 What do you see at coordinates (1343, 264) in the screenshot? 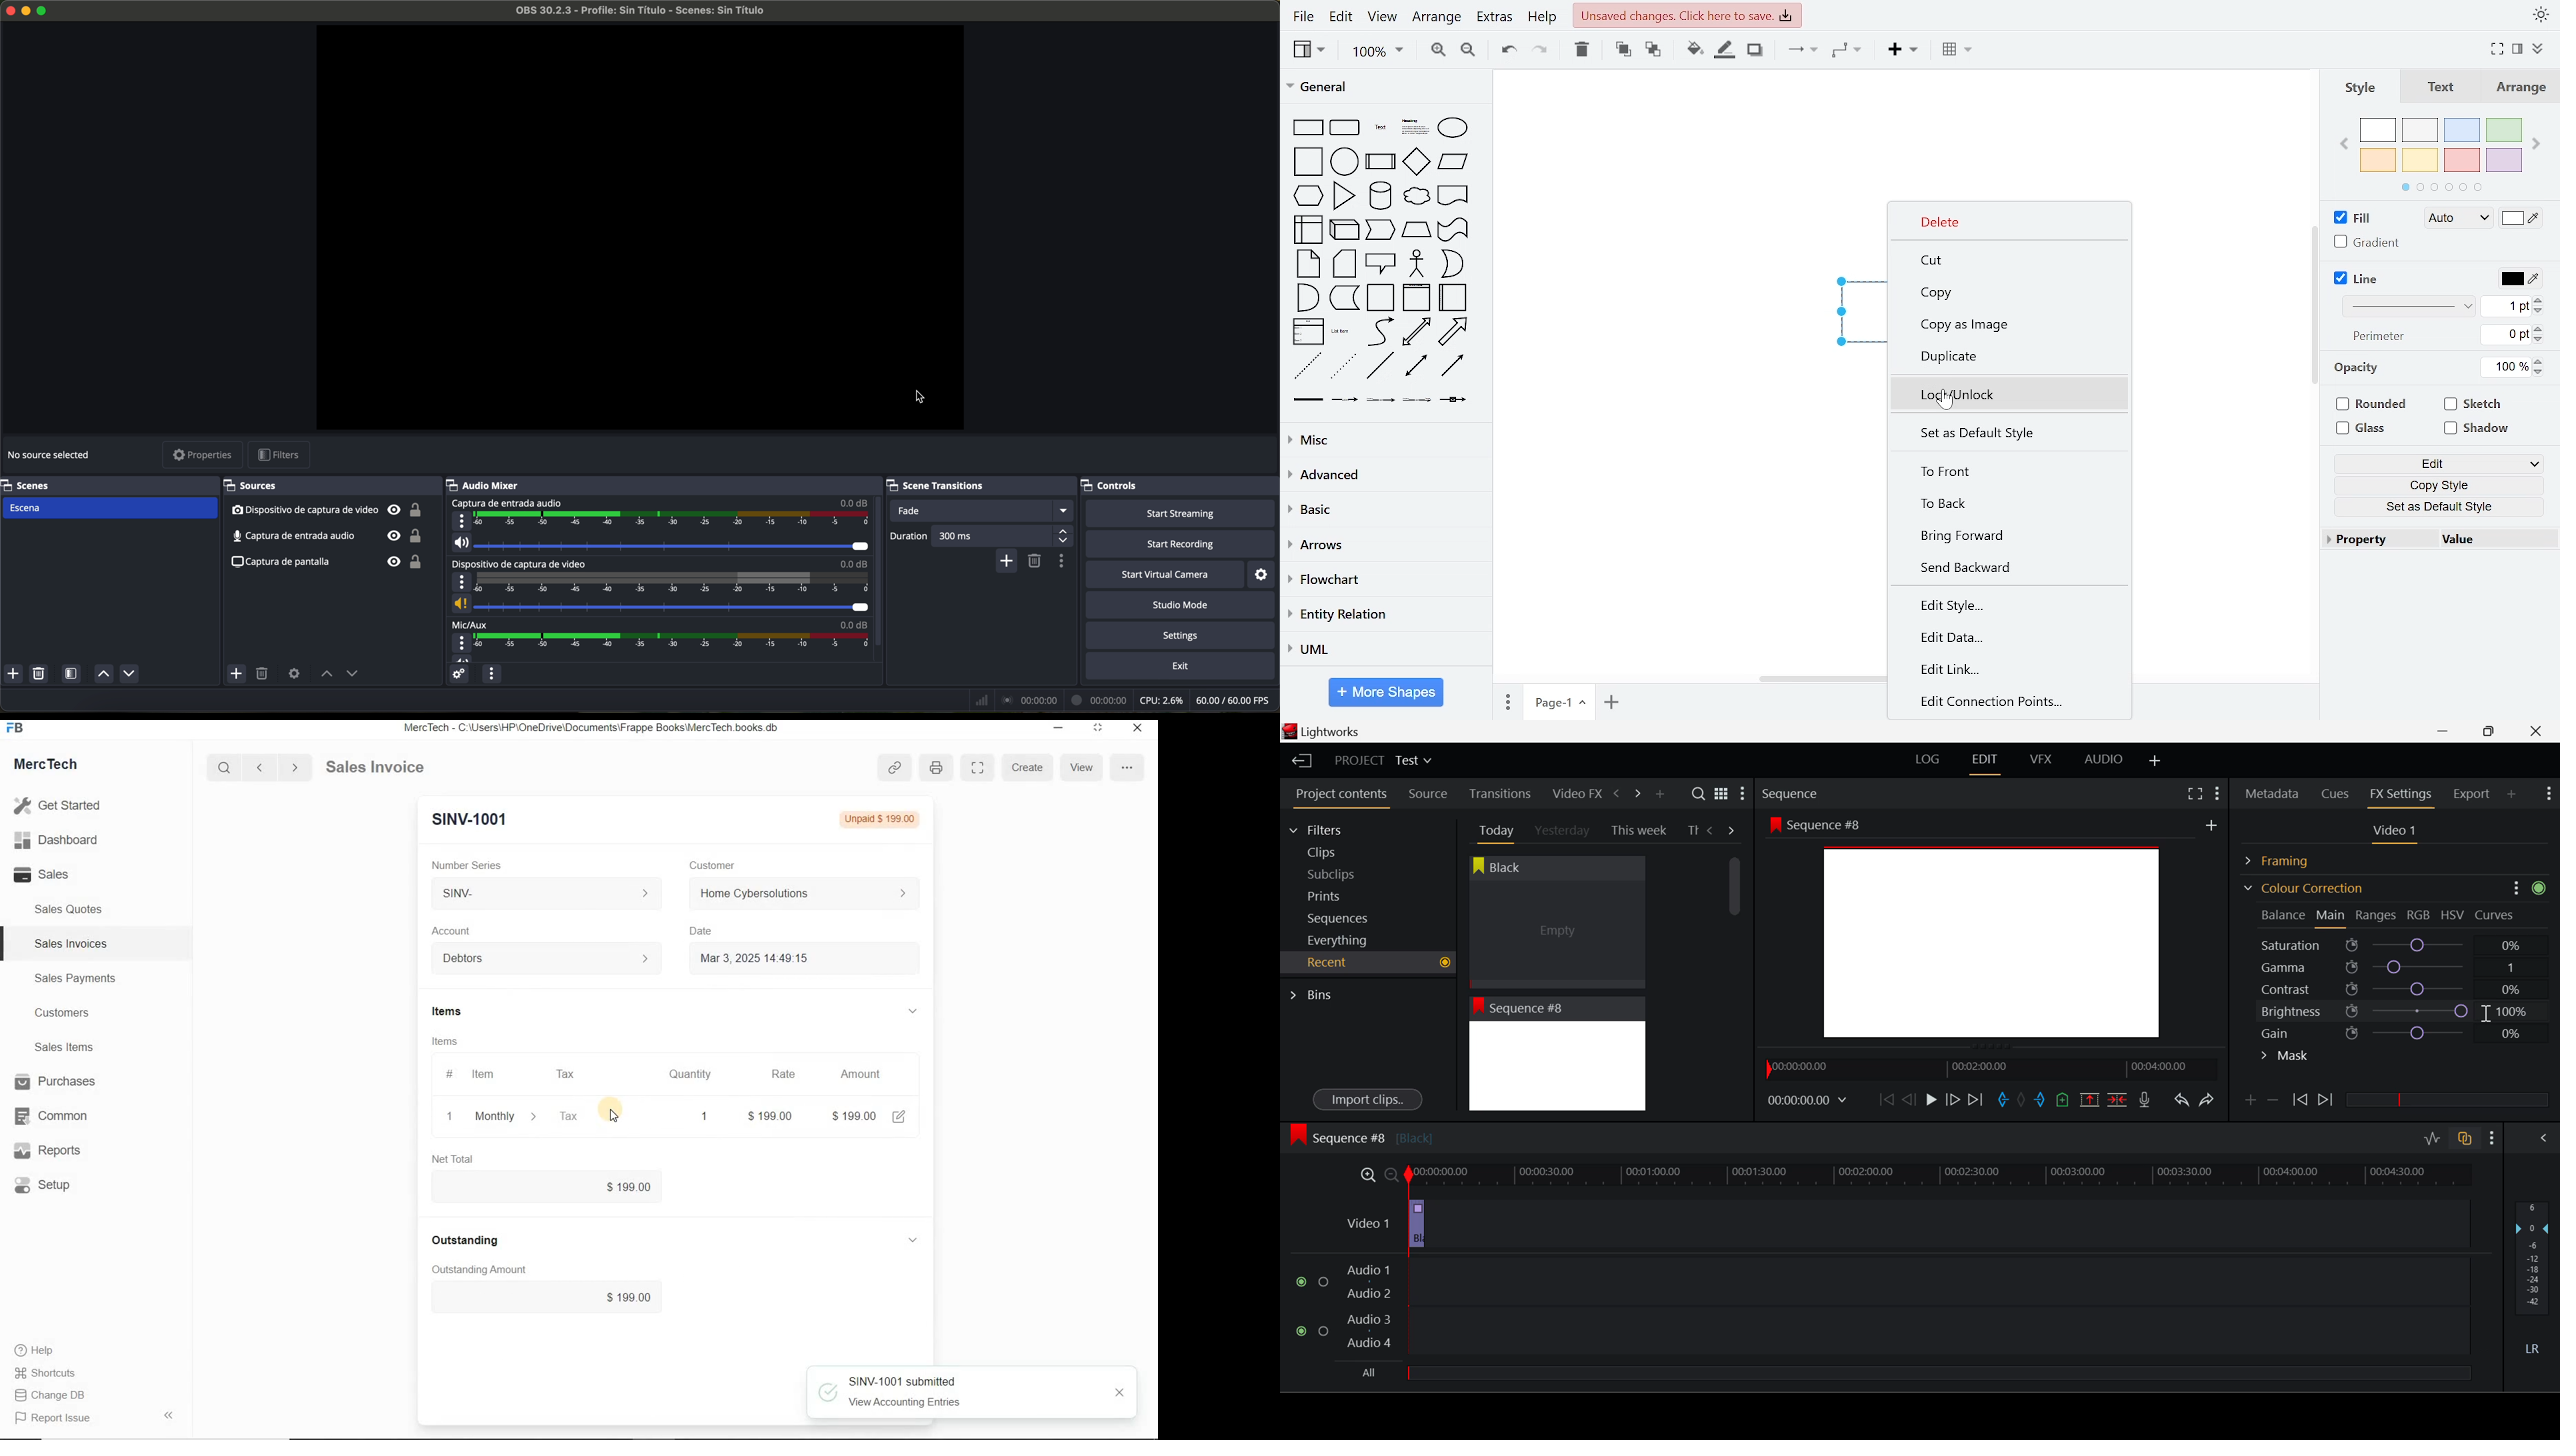
I see `card` at bounding box center [1343, 264].